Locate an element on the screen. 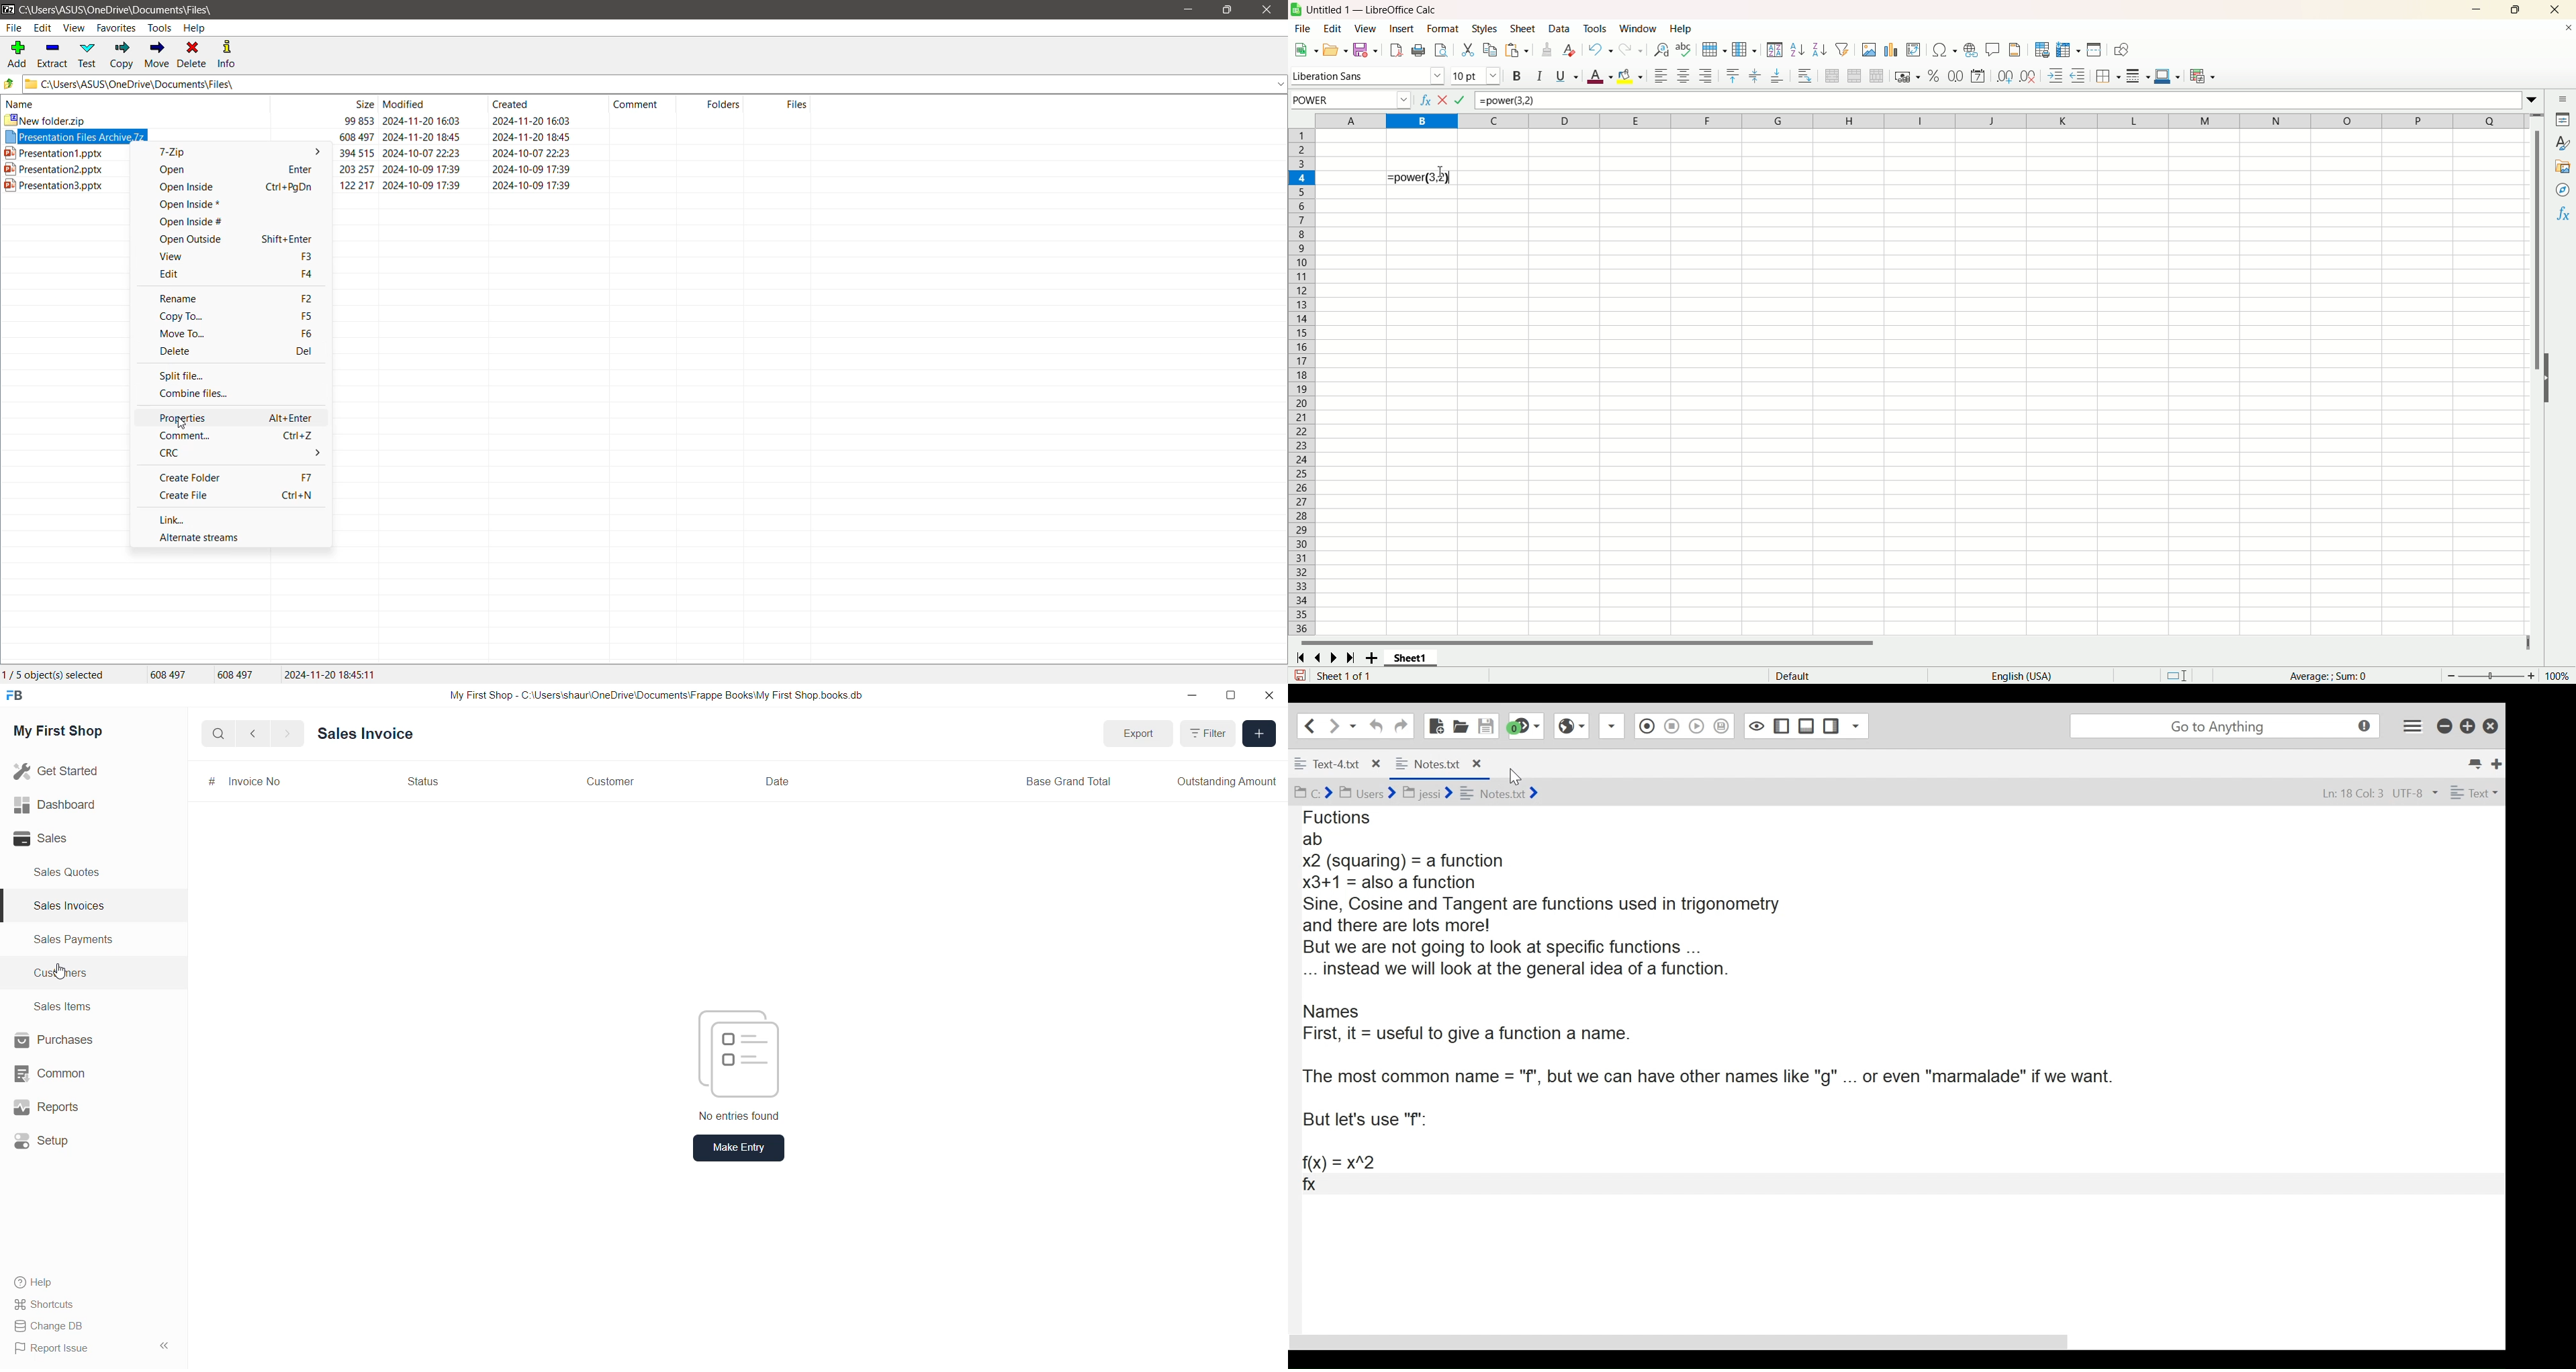 The height and width of the screenshot is (1372, 2576). Setup is located at coordinates (45, 1139).